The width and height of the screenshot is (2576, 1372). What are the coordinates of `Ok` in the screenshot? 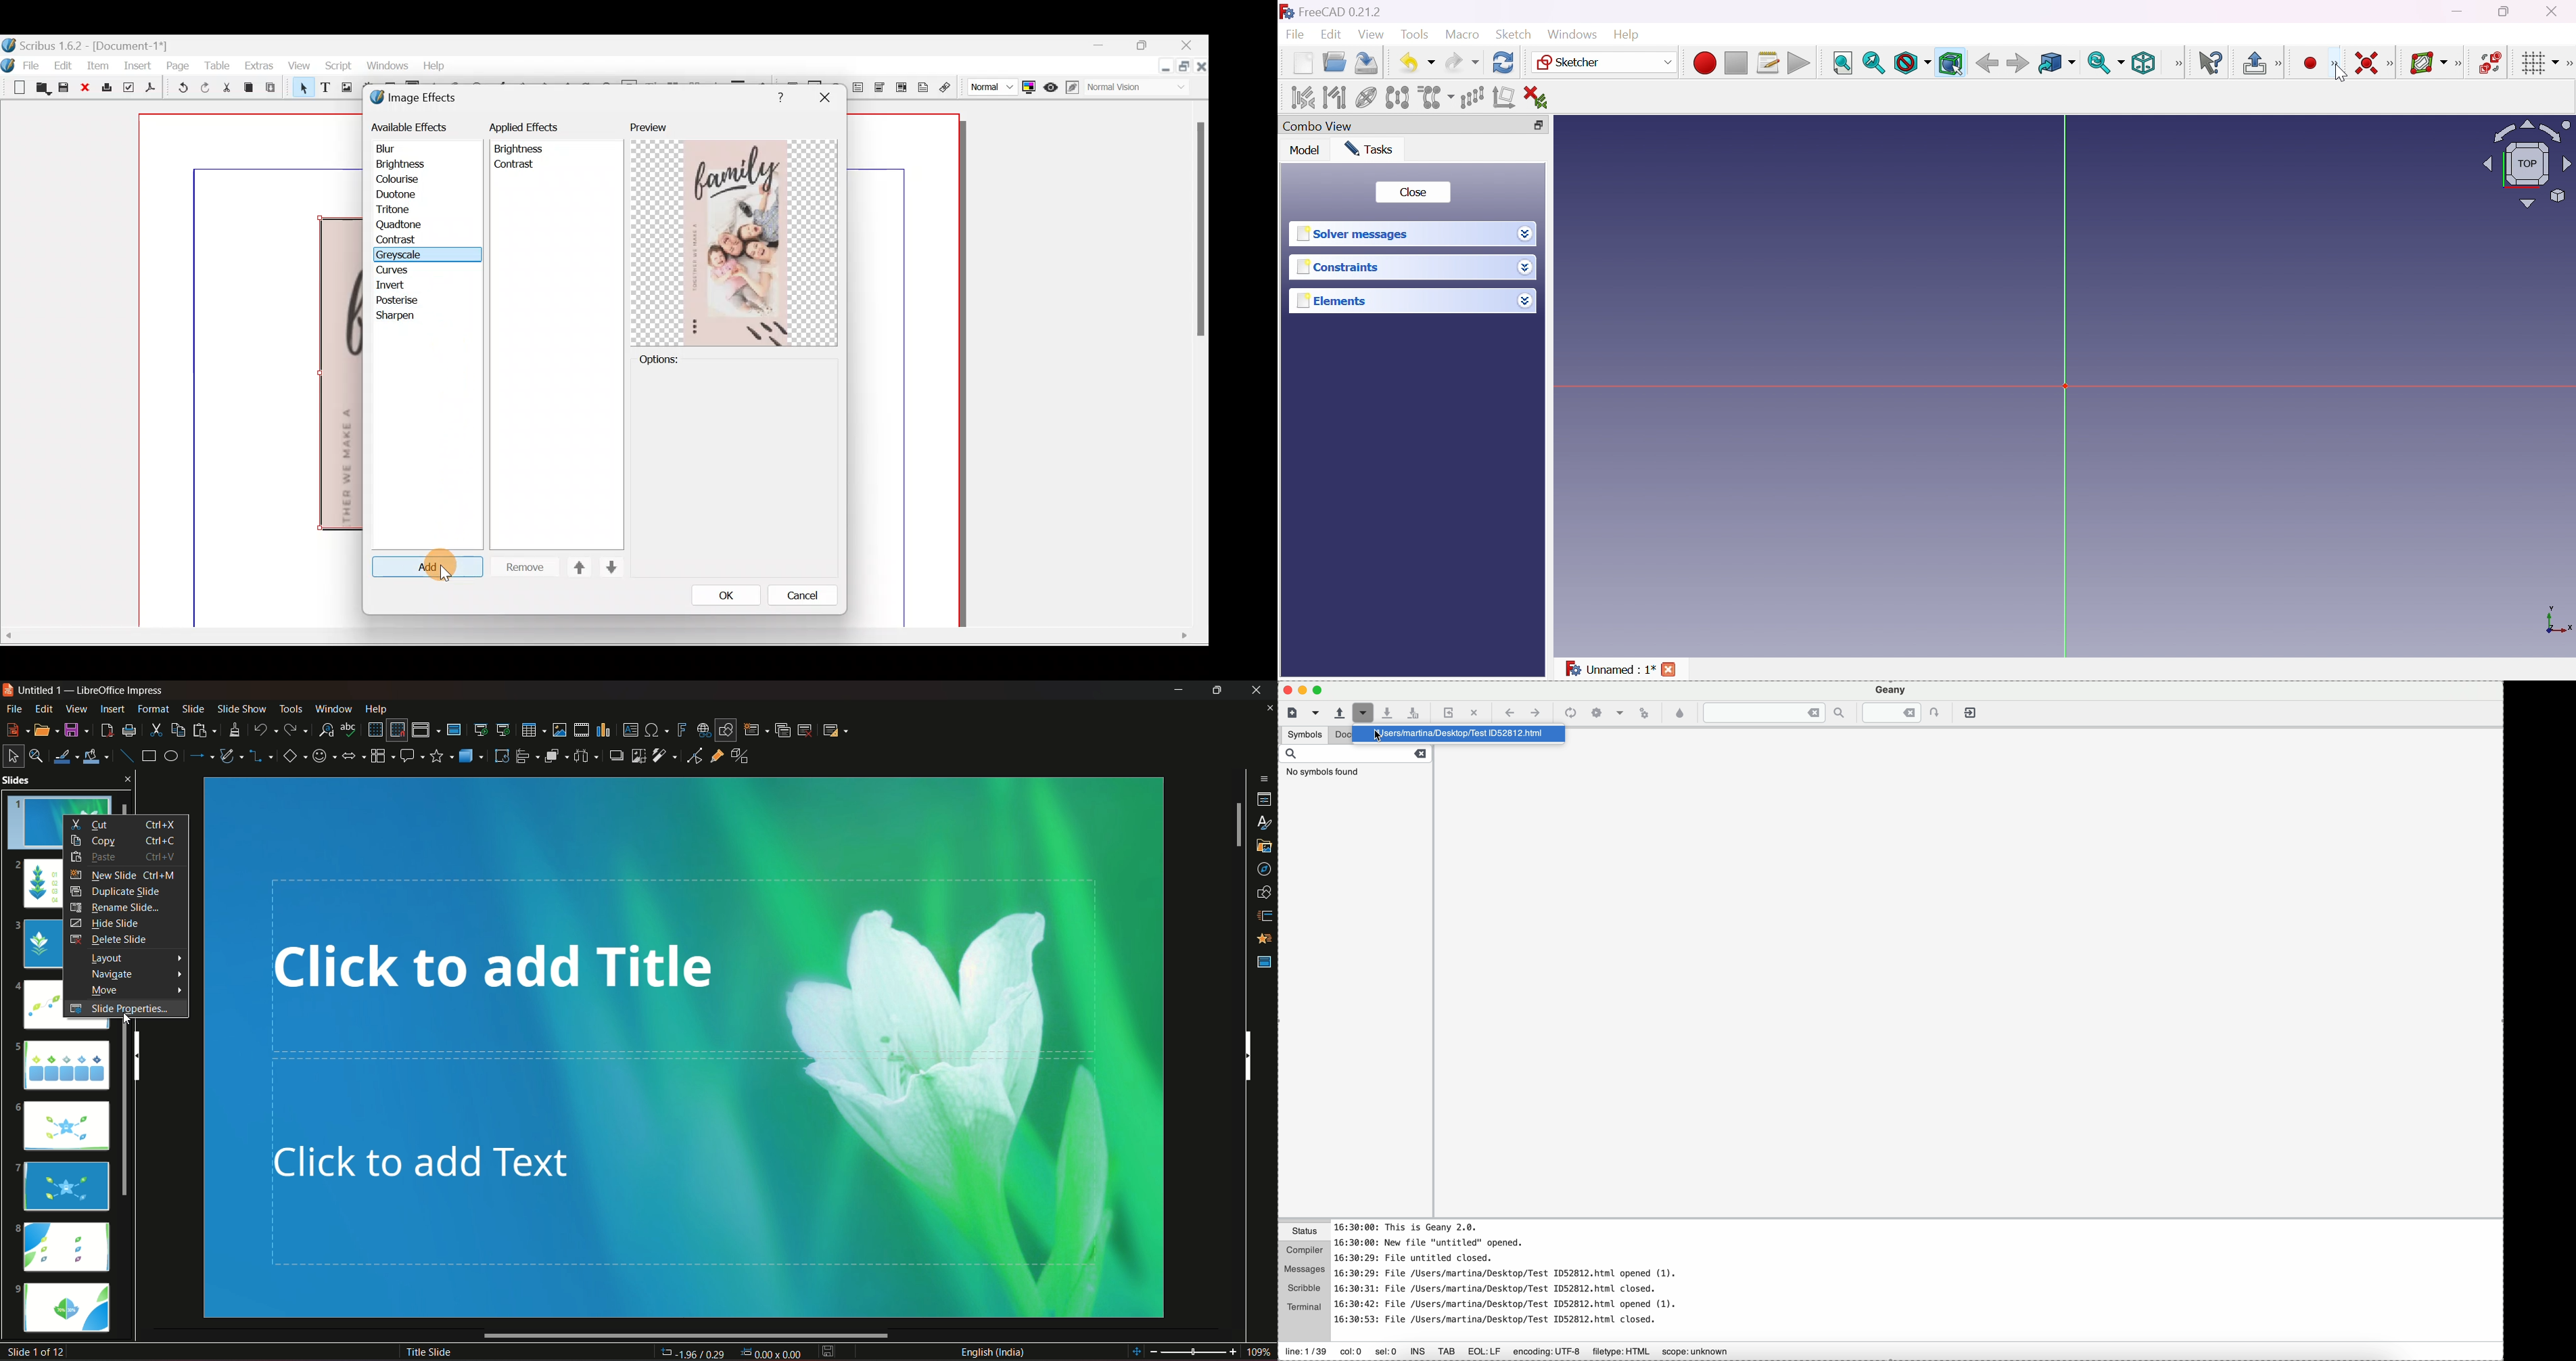 It's located at (726, 596).